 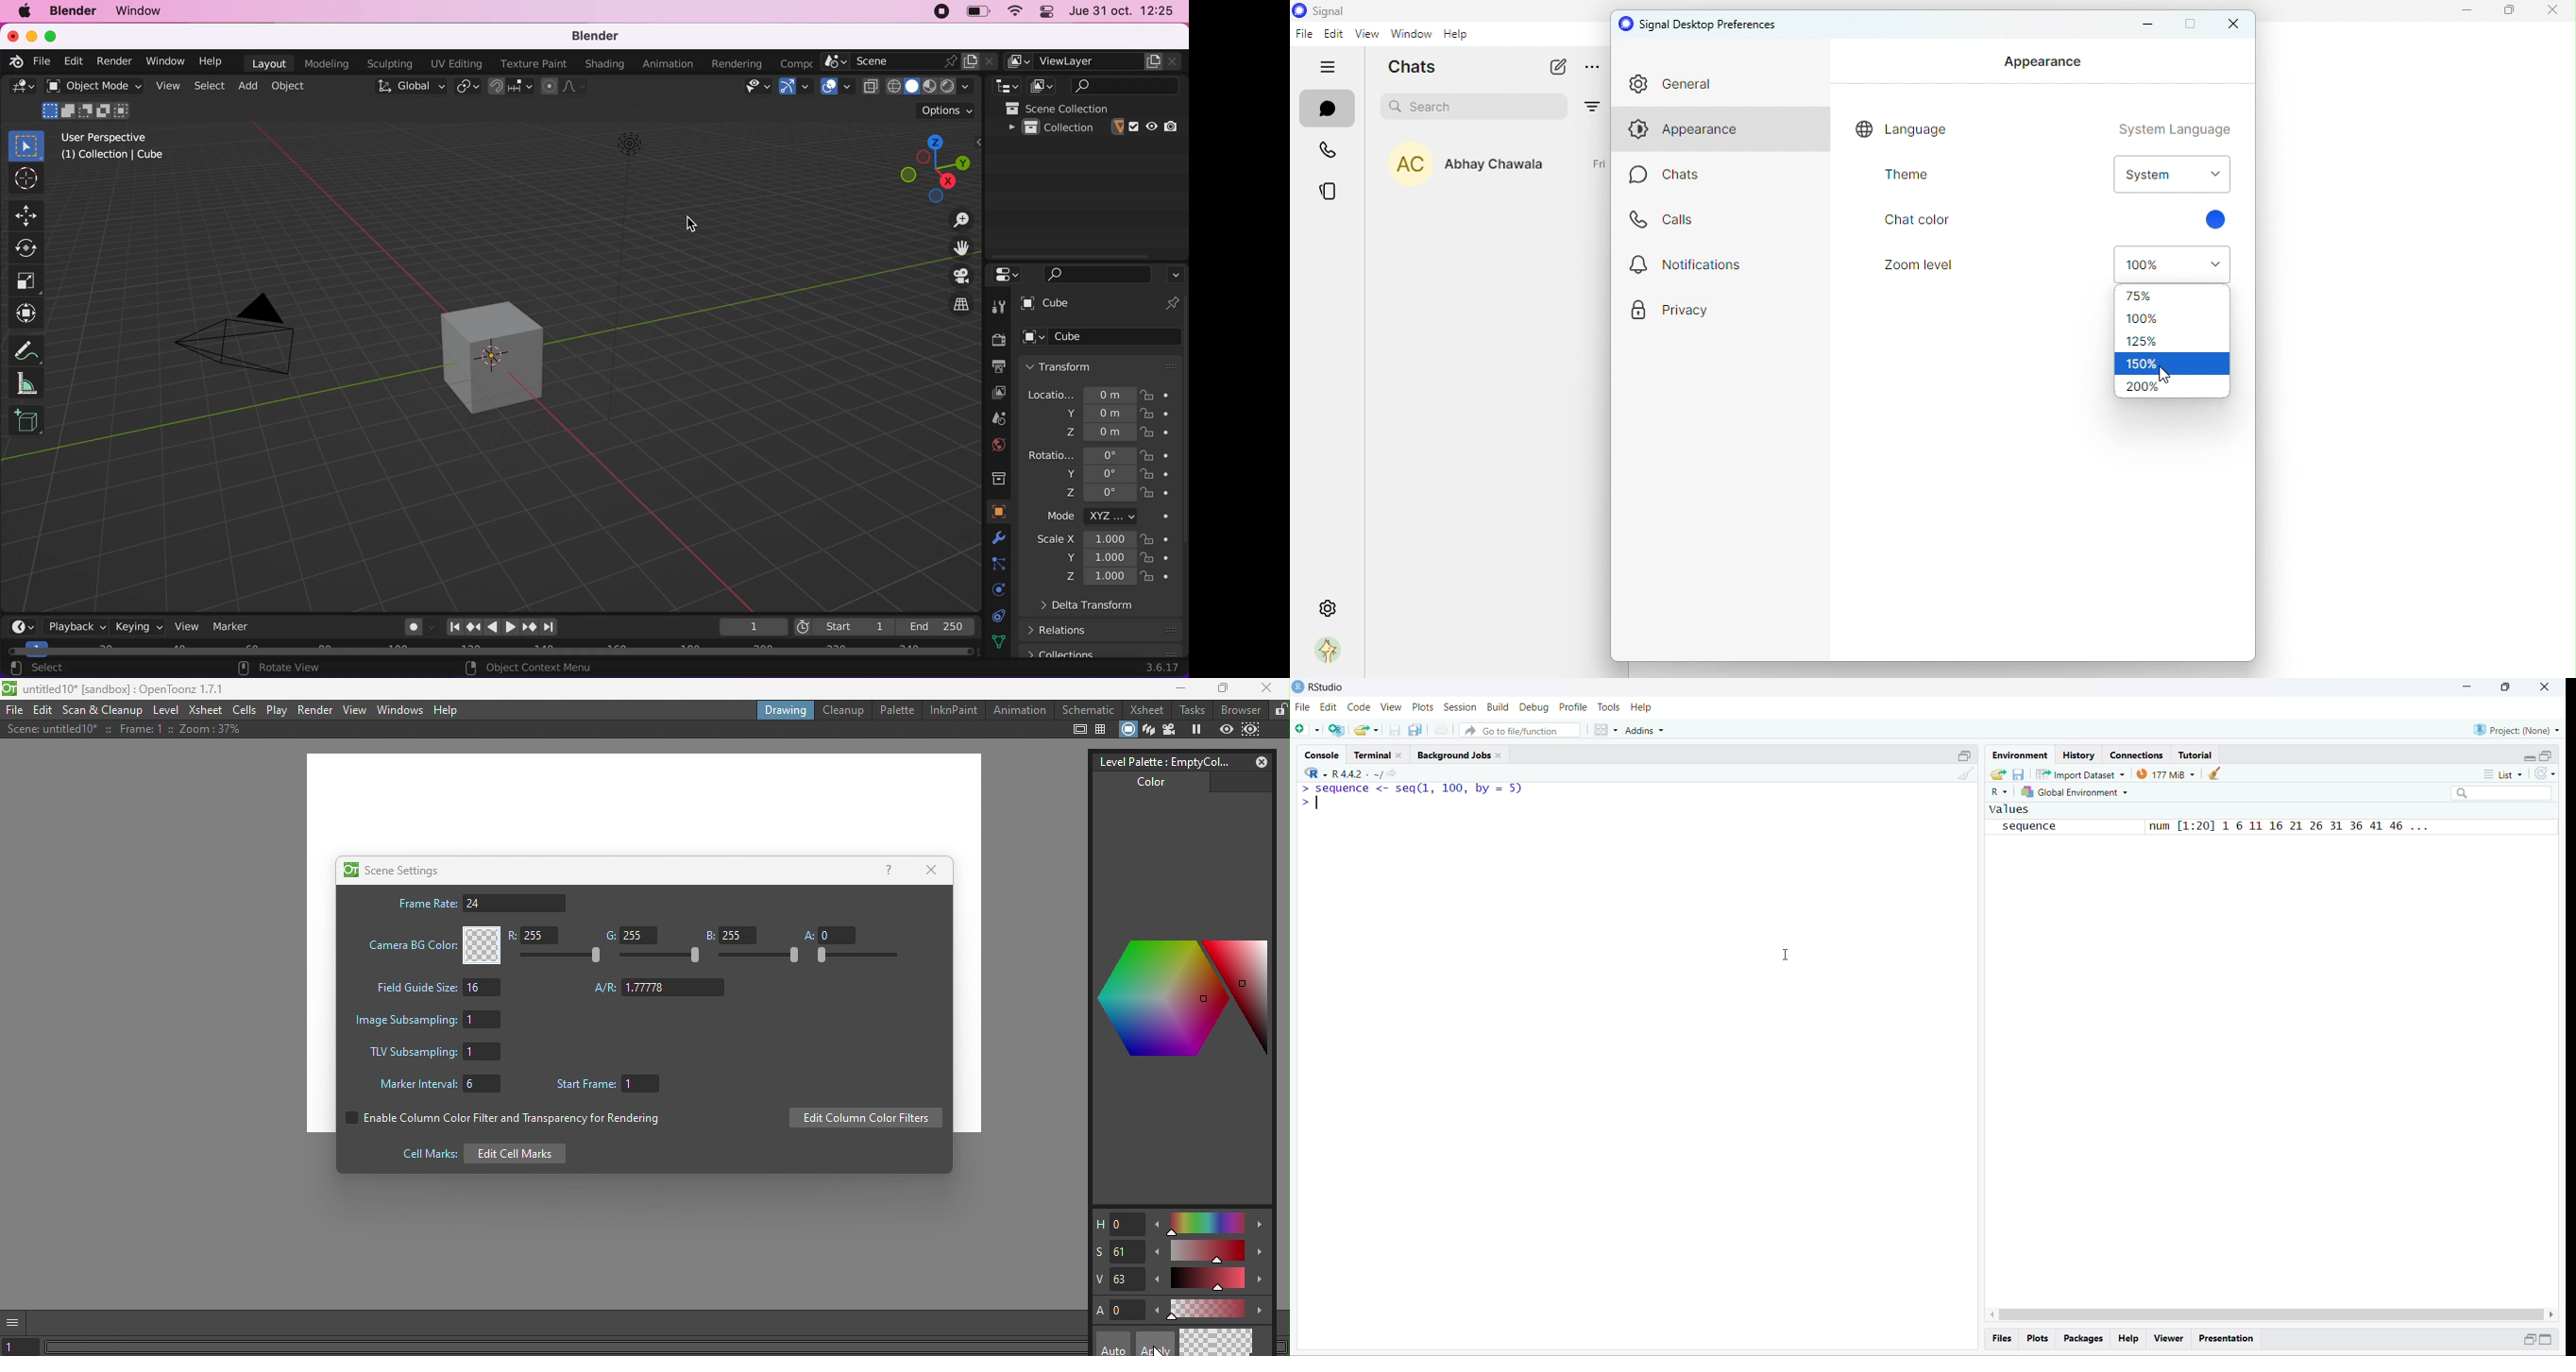 What do you see at coordinates (1416, 729) in the screenshot?
I see `copy` at bounding box center [1416, 729].